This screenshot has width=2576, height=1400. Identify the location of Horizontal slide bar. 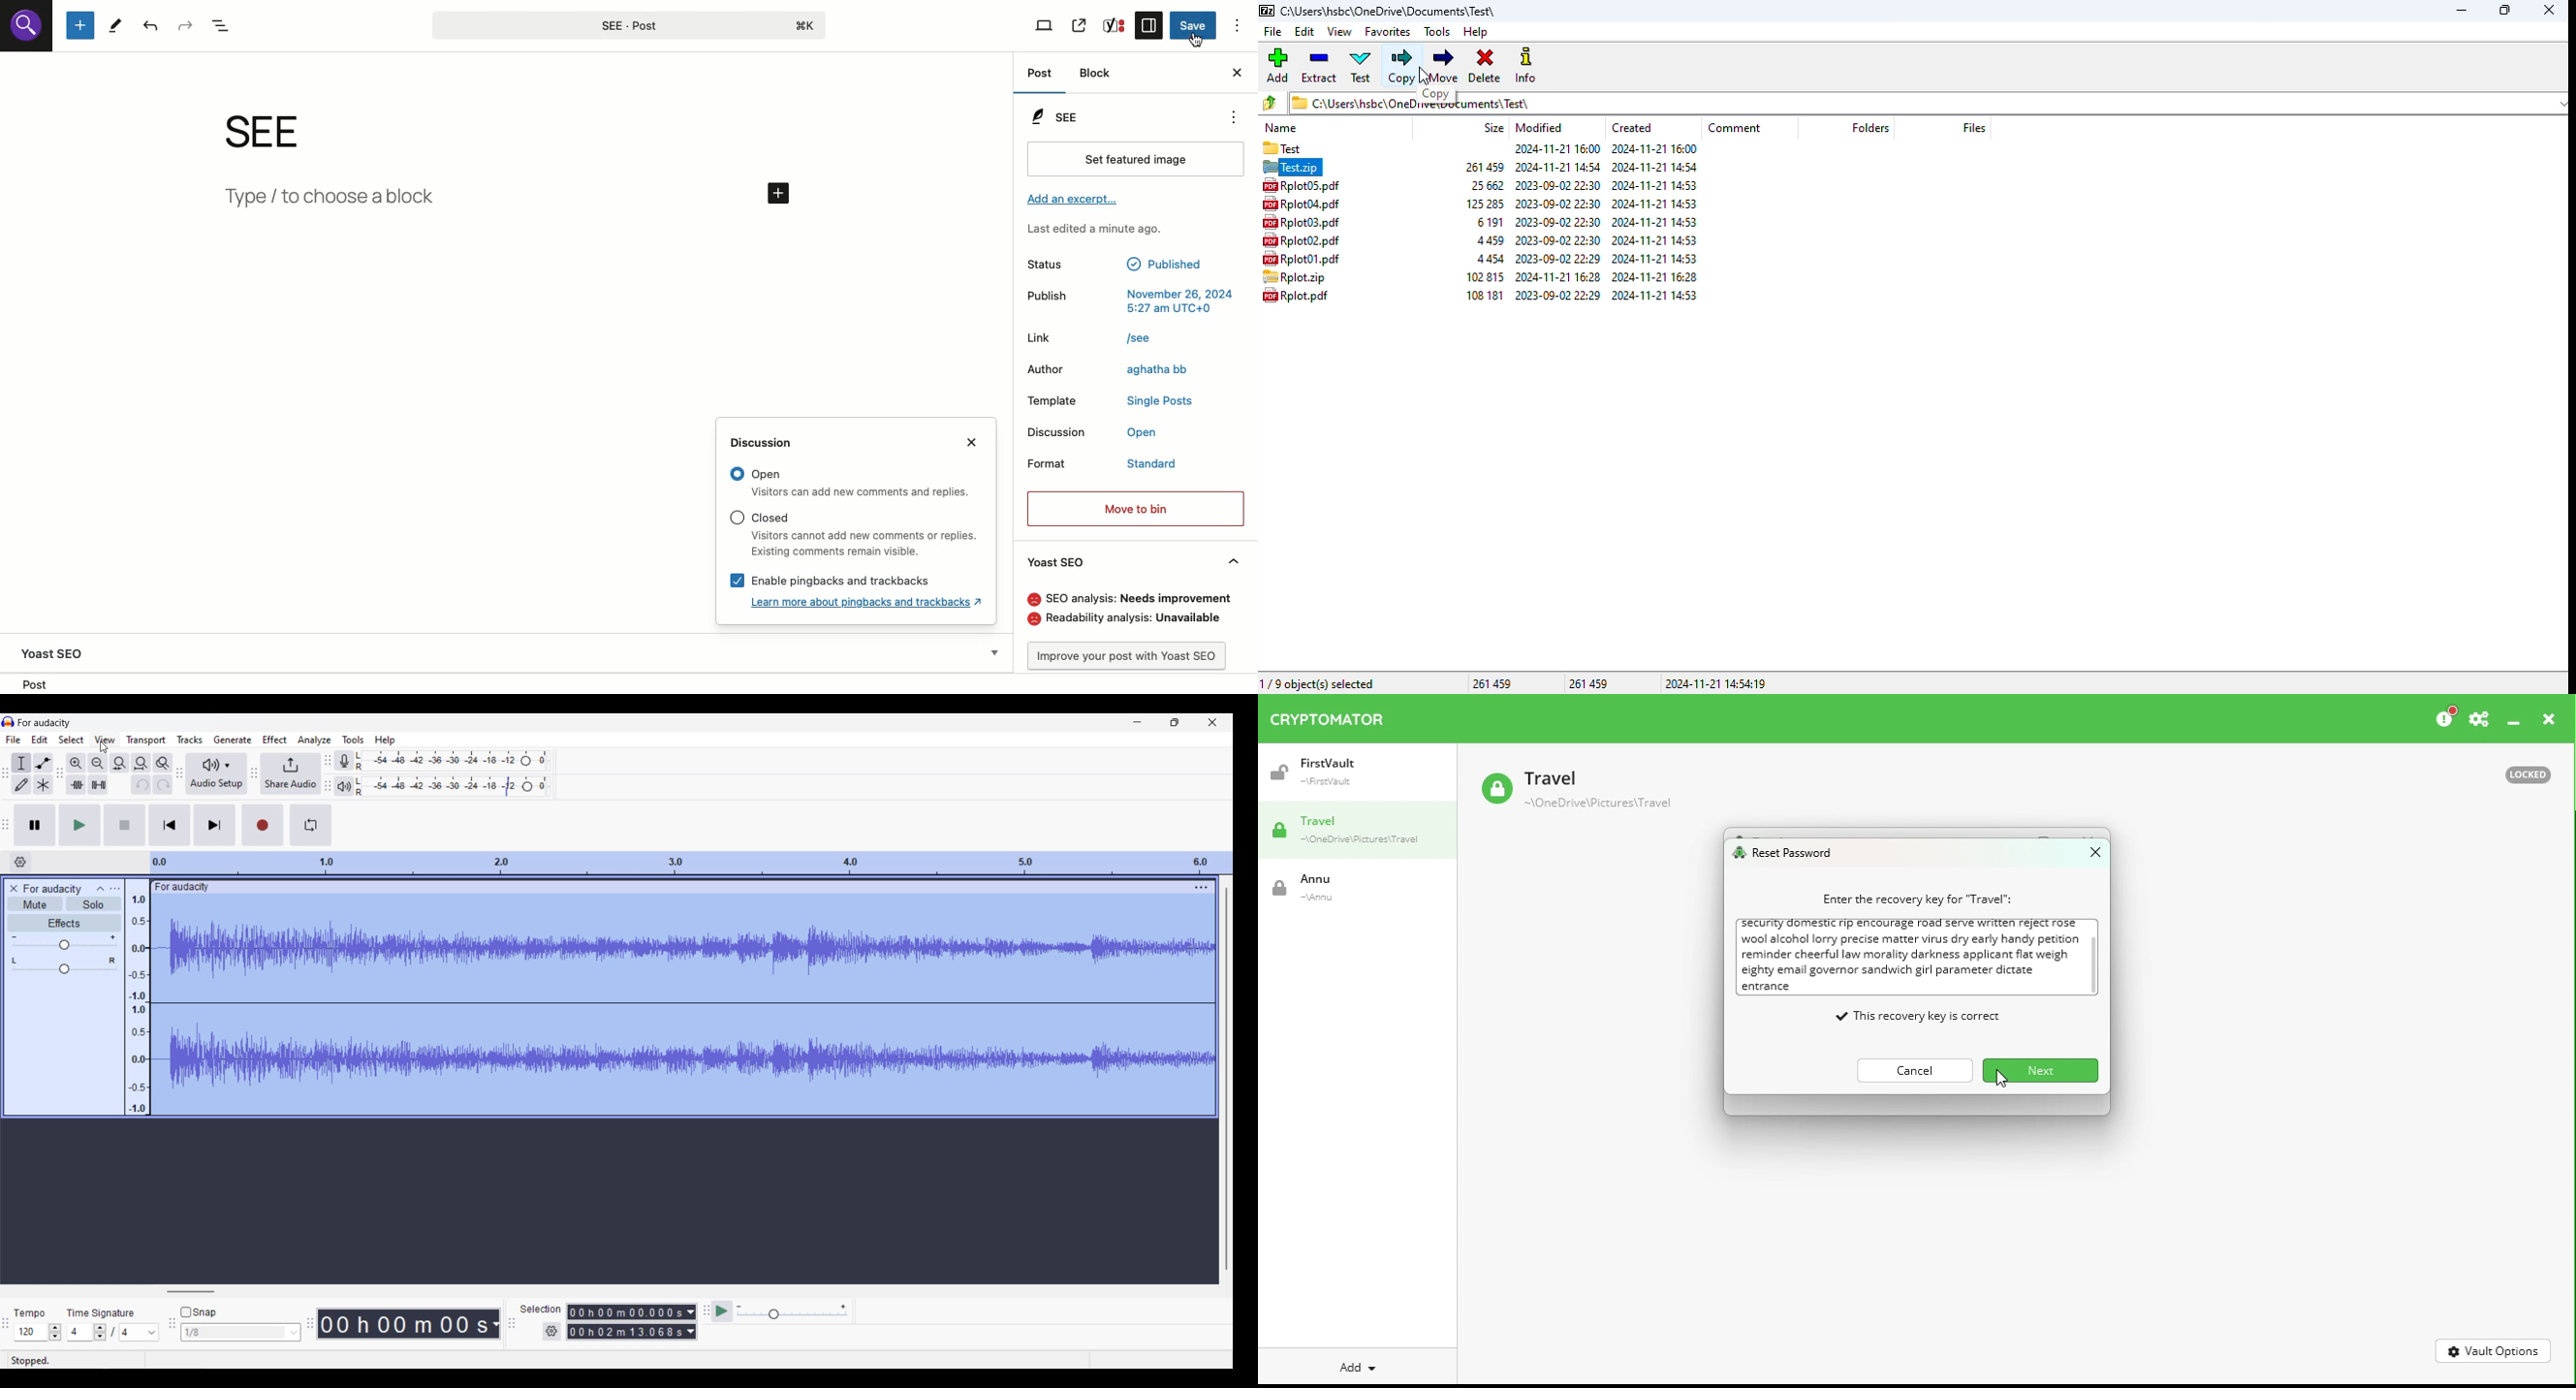
(191, 1292).